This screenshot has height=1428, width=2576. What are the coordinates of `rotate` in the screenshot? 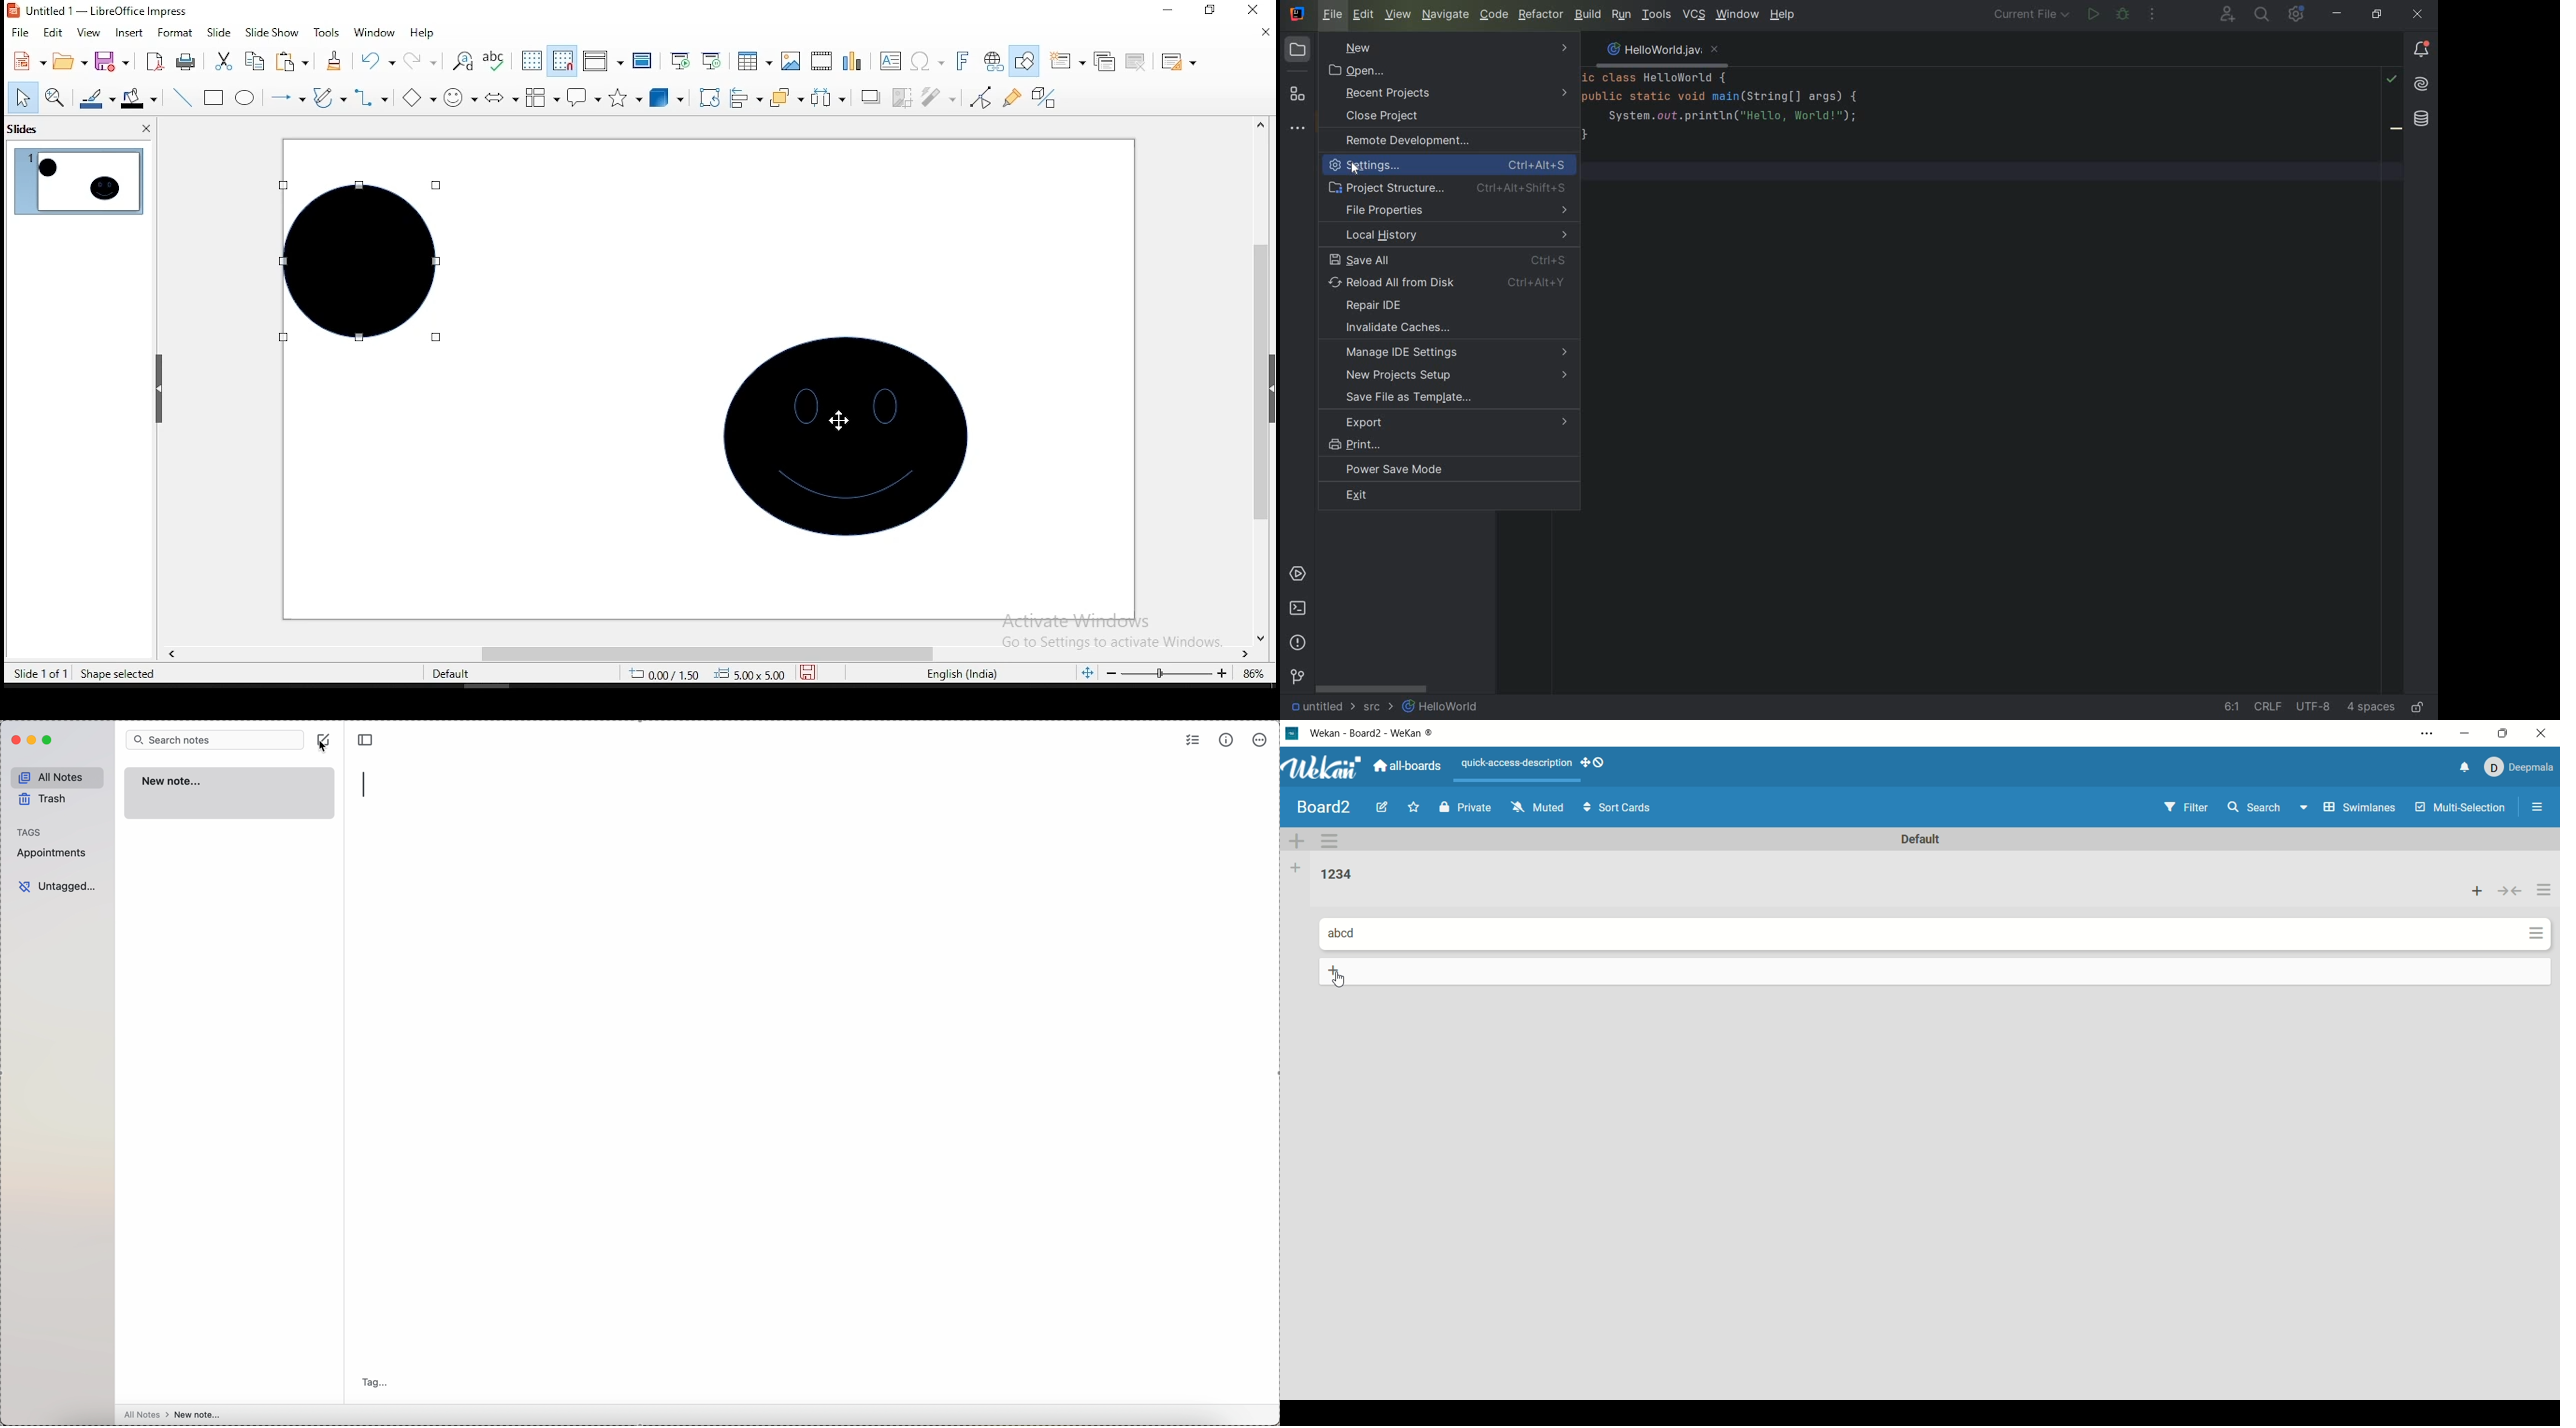 It's located at (710, 97).